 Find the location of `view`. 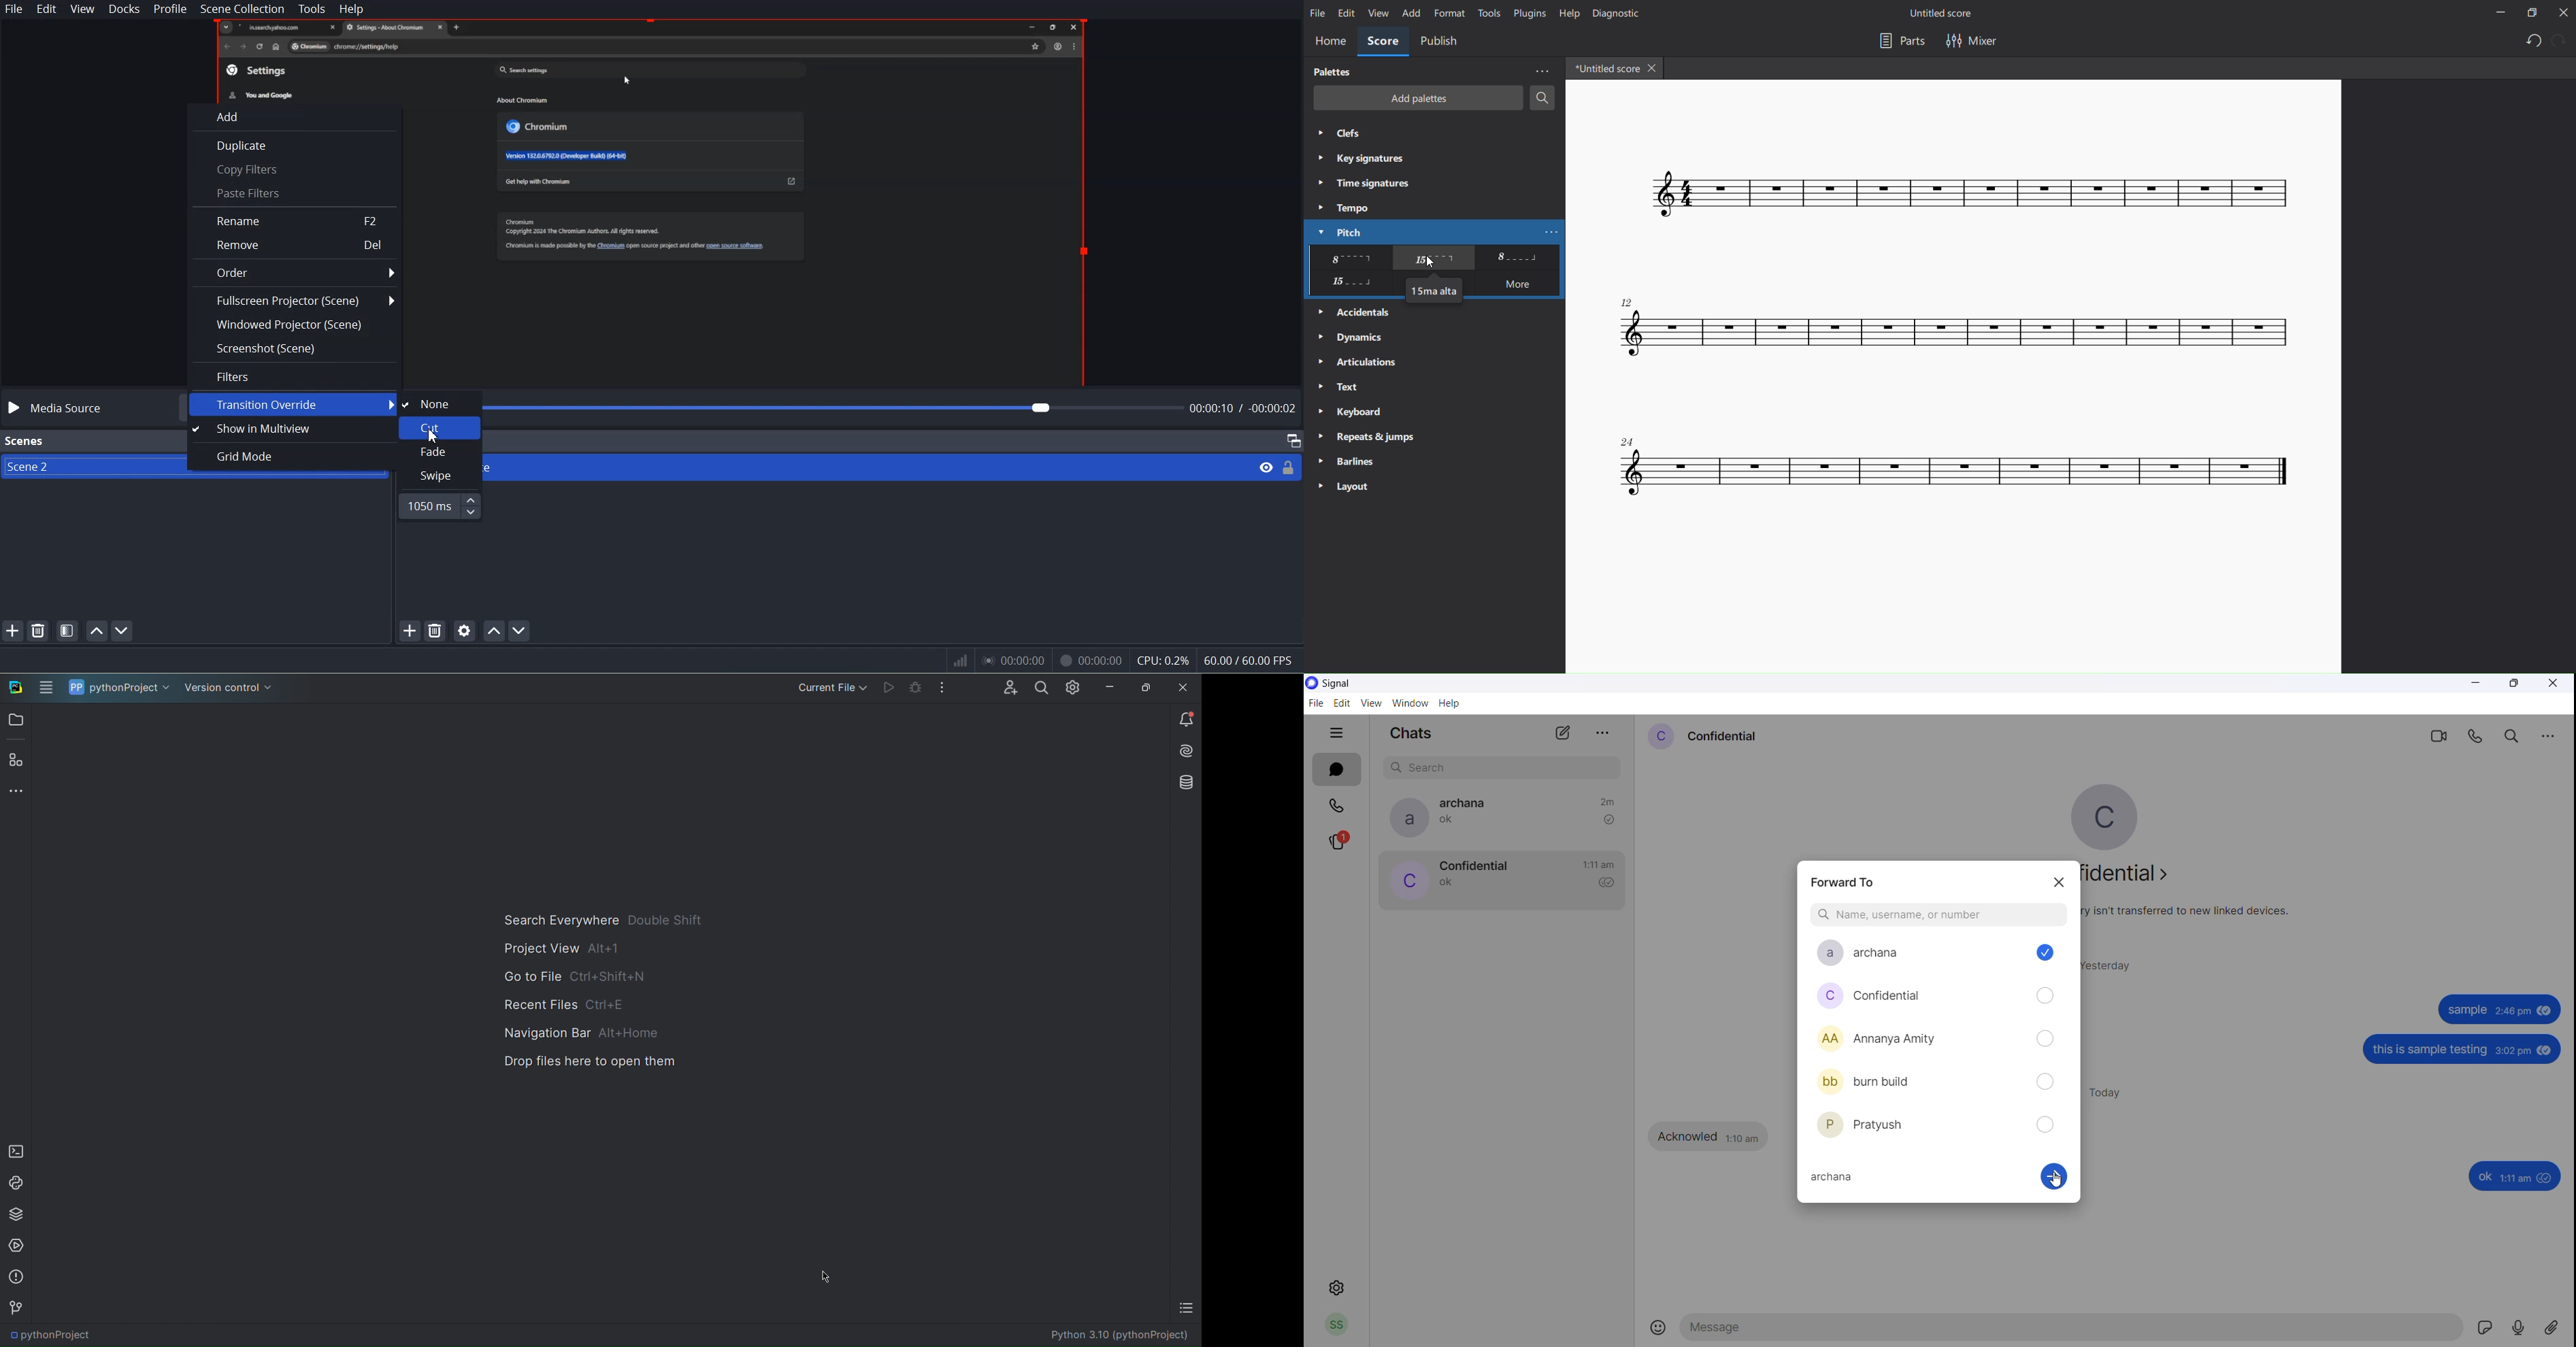

view is located at coordinates (1372, 704).